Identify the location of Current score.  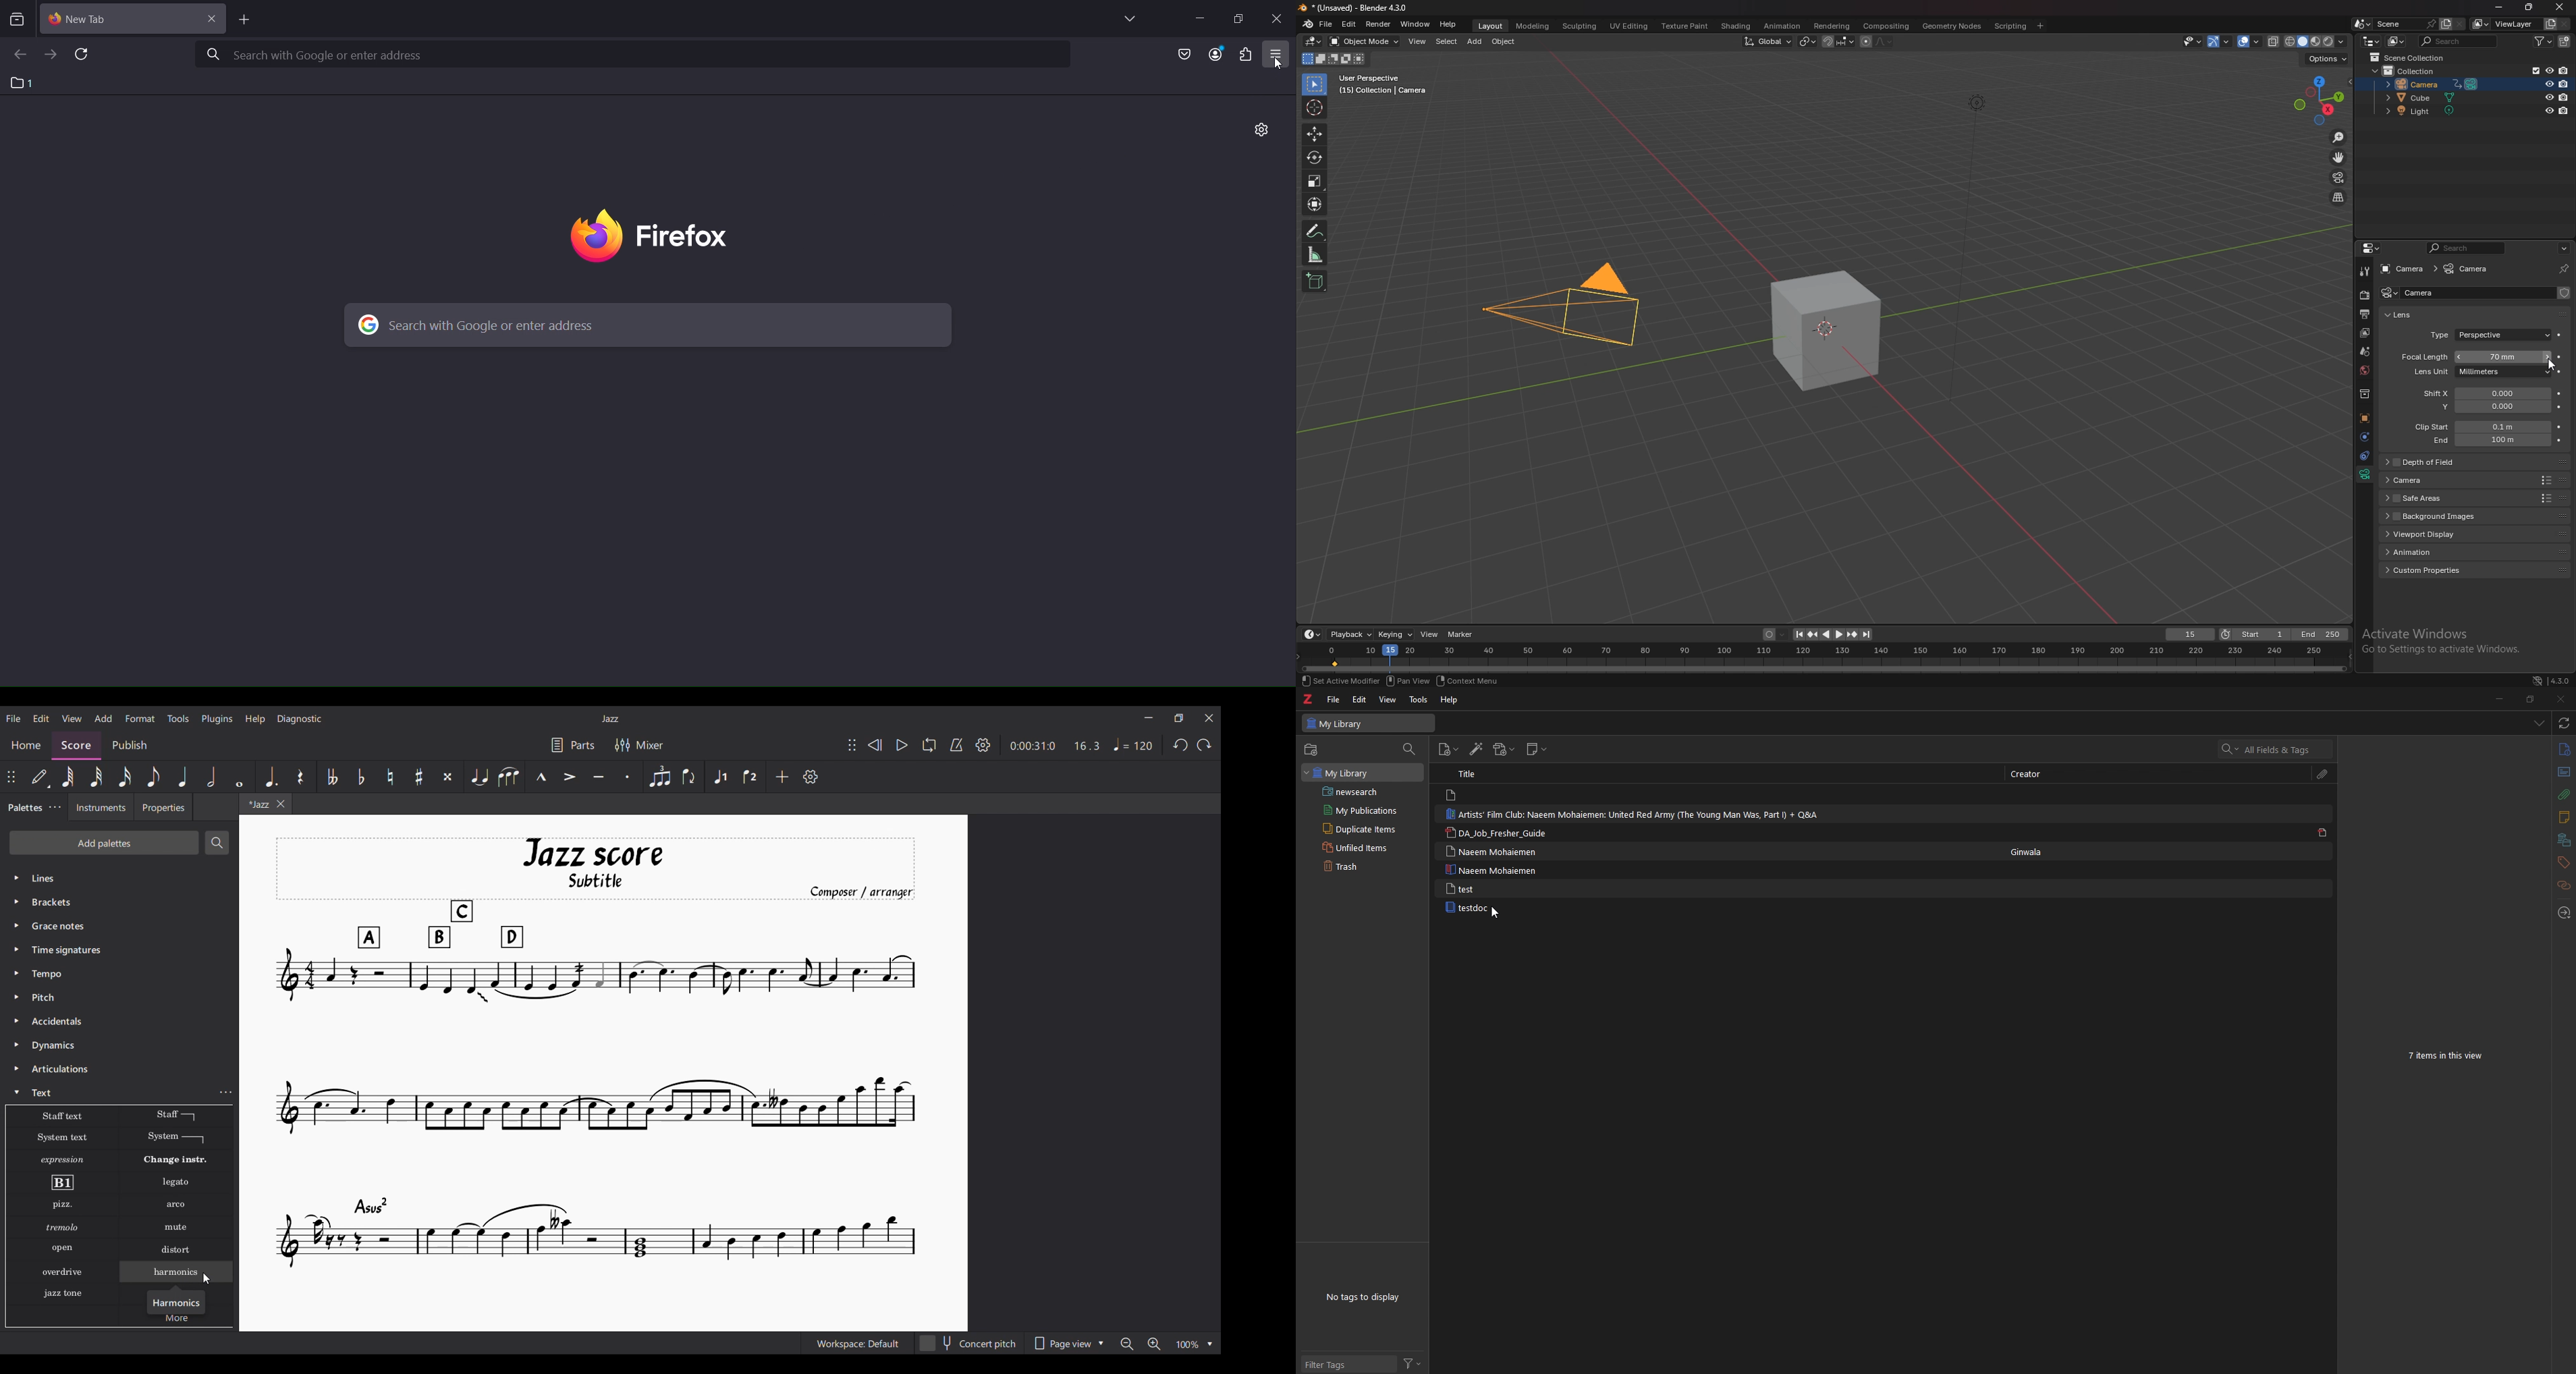
(595, 1054).